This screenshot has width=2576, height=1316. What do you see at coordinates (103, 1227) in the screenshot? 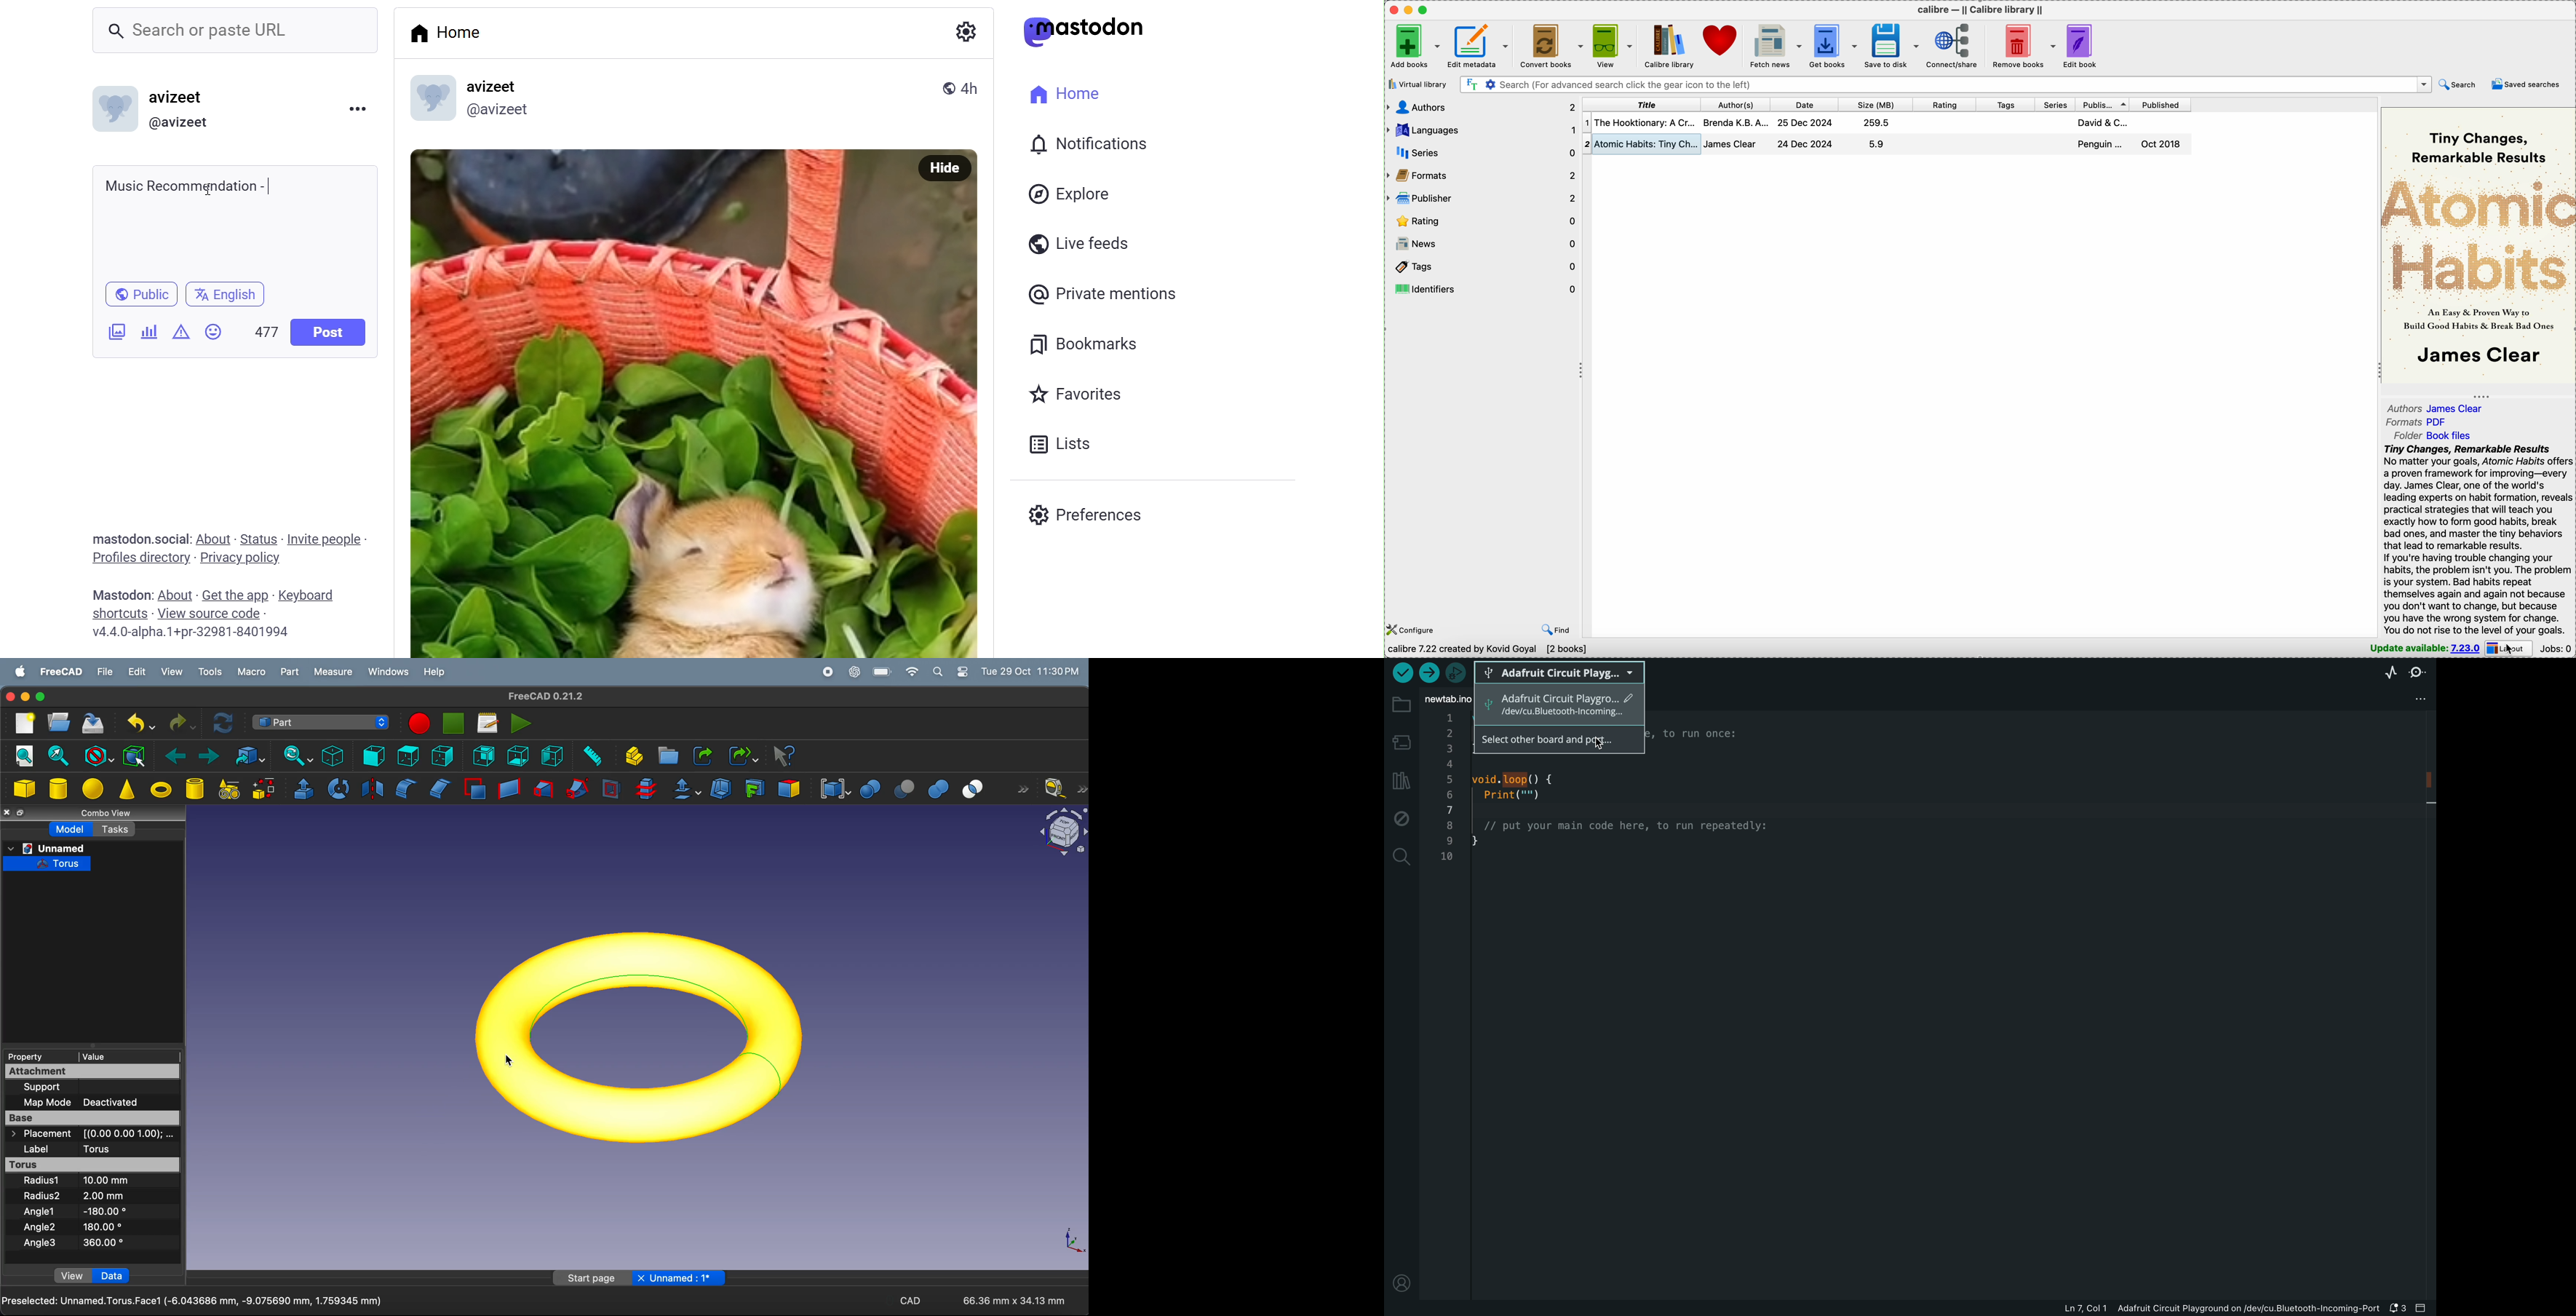
I see `180.00` at bounding box center [103, 1227].